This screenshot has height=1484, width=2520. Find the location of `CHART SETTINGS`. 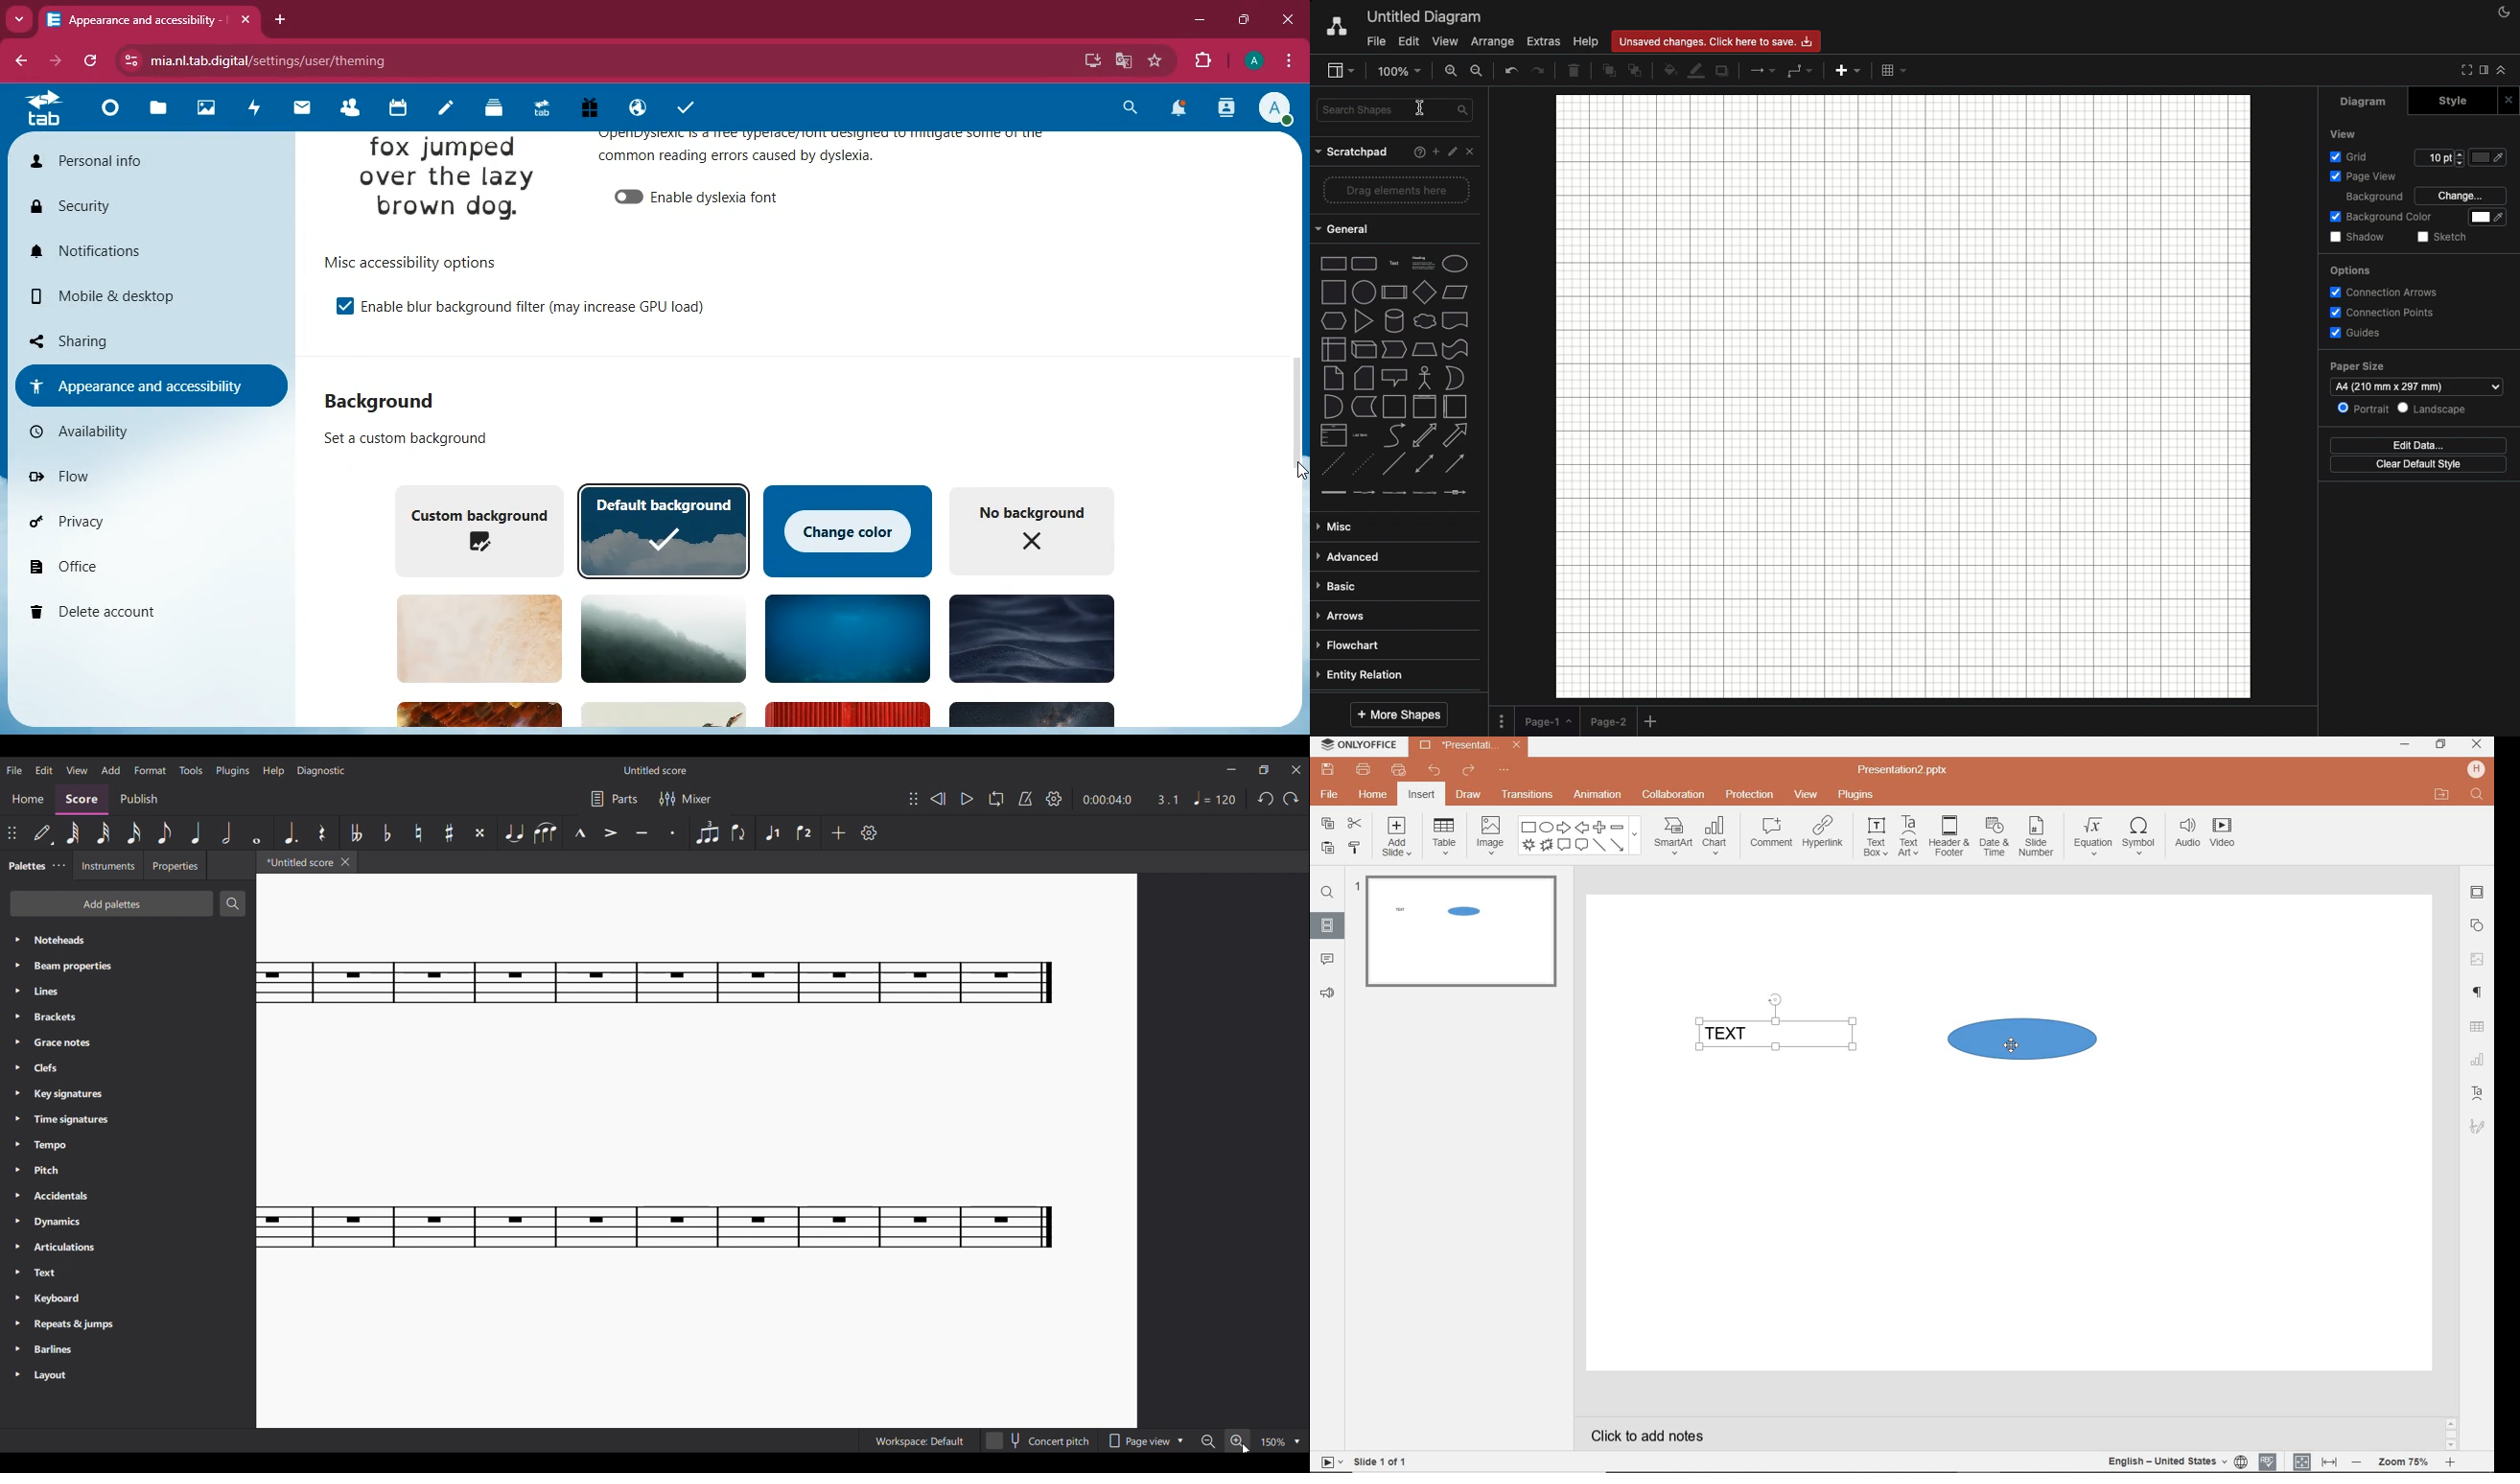

CHART SETTINGS is located at coordinates (2479, 1060).